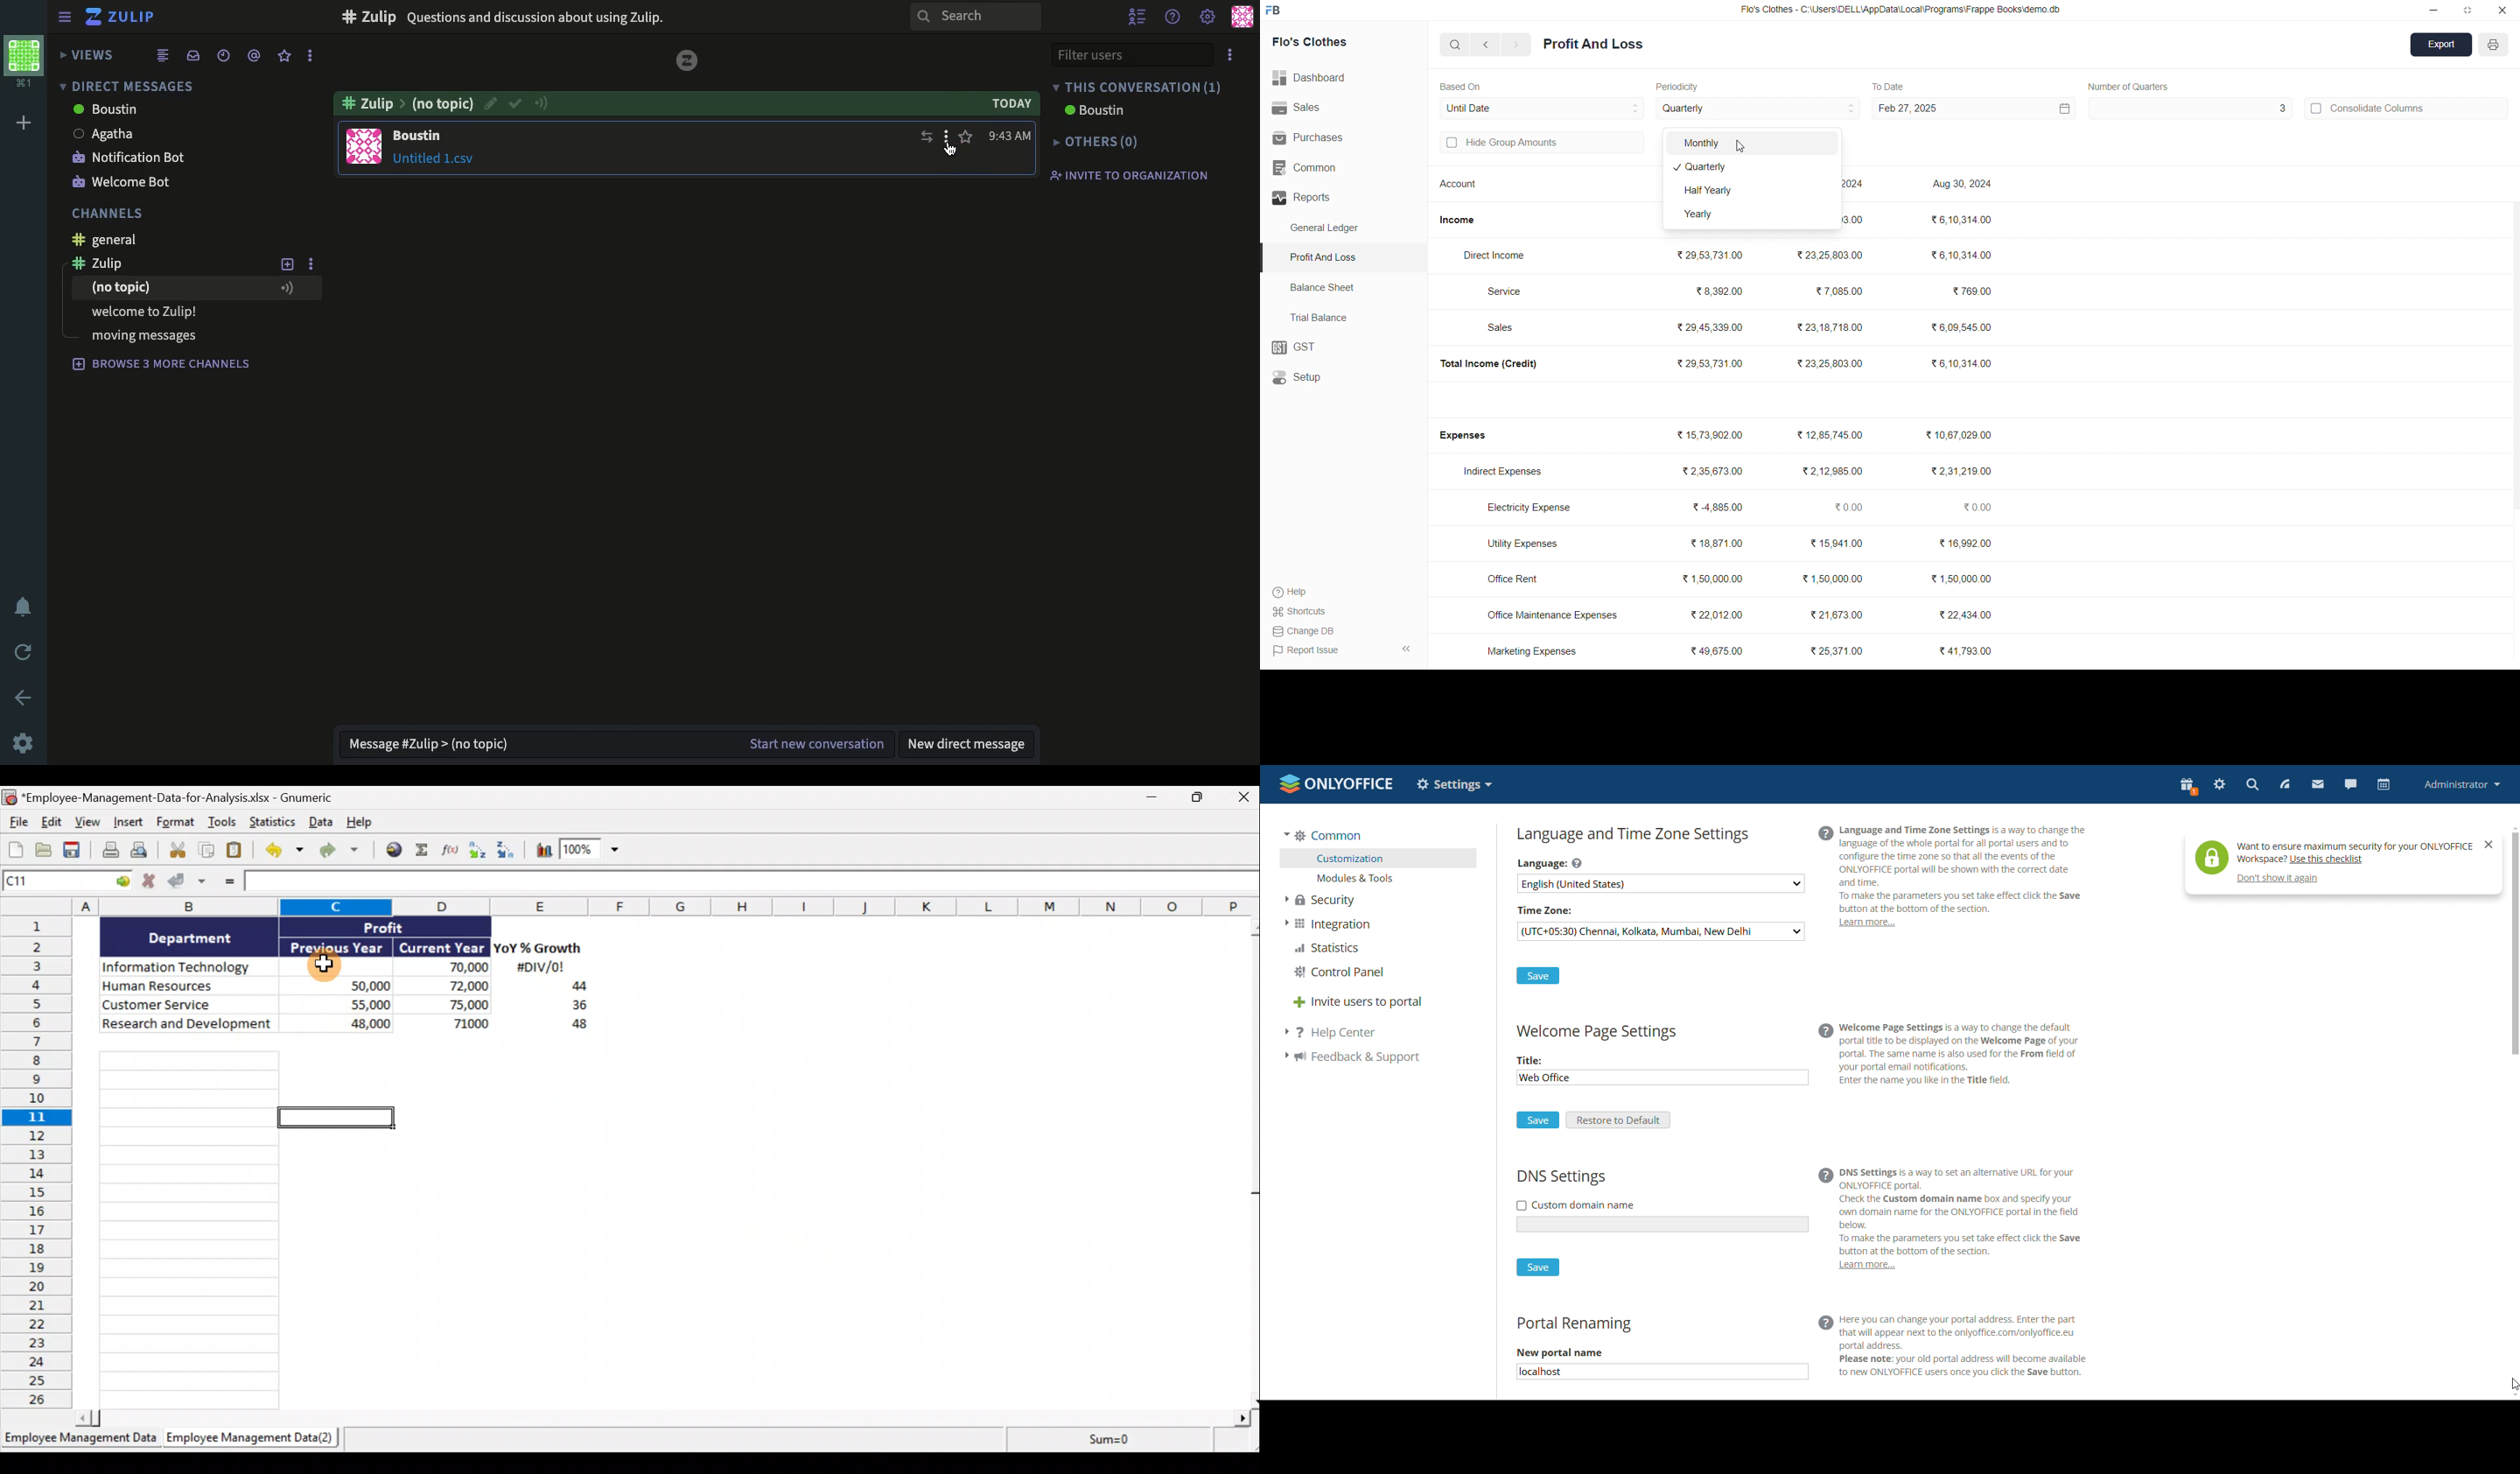 This screenshot has width=2520, height=1484. I want to click on Undo last action, so click(286, 851).